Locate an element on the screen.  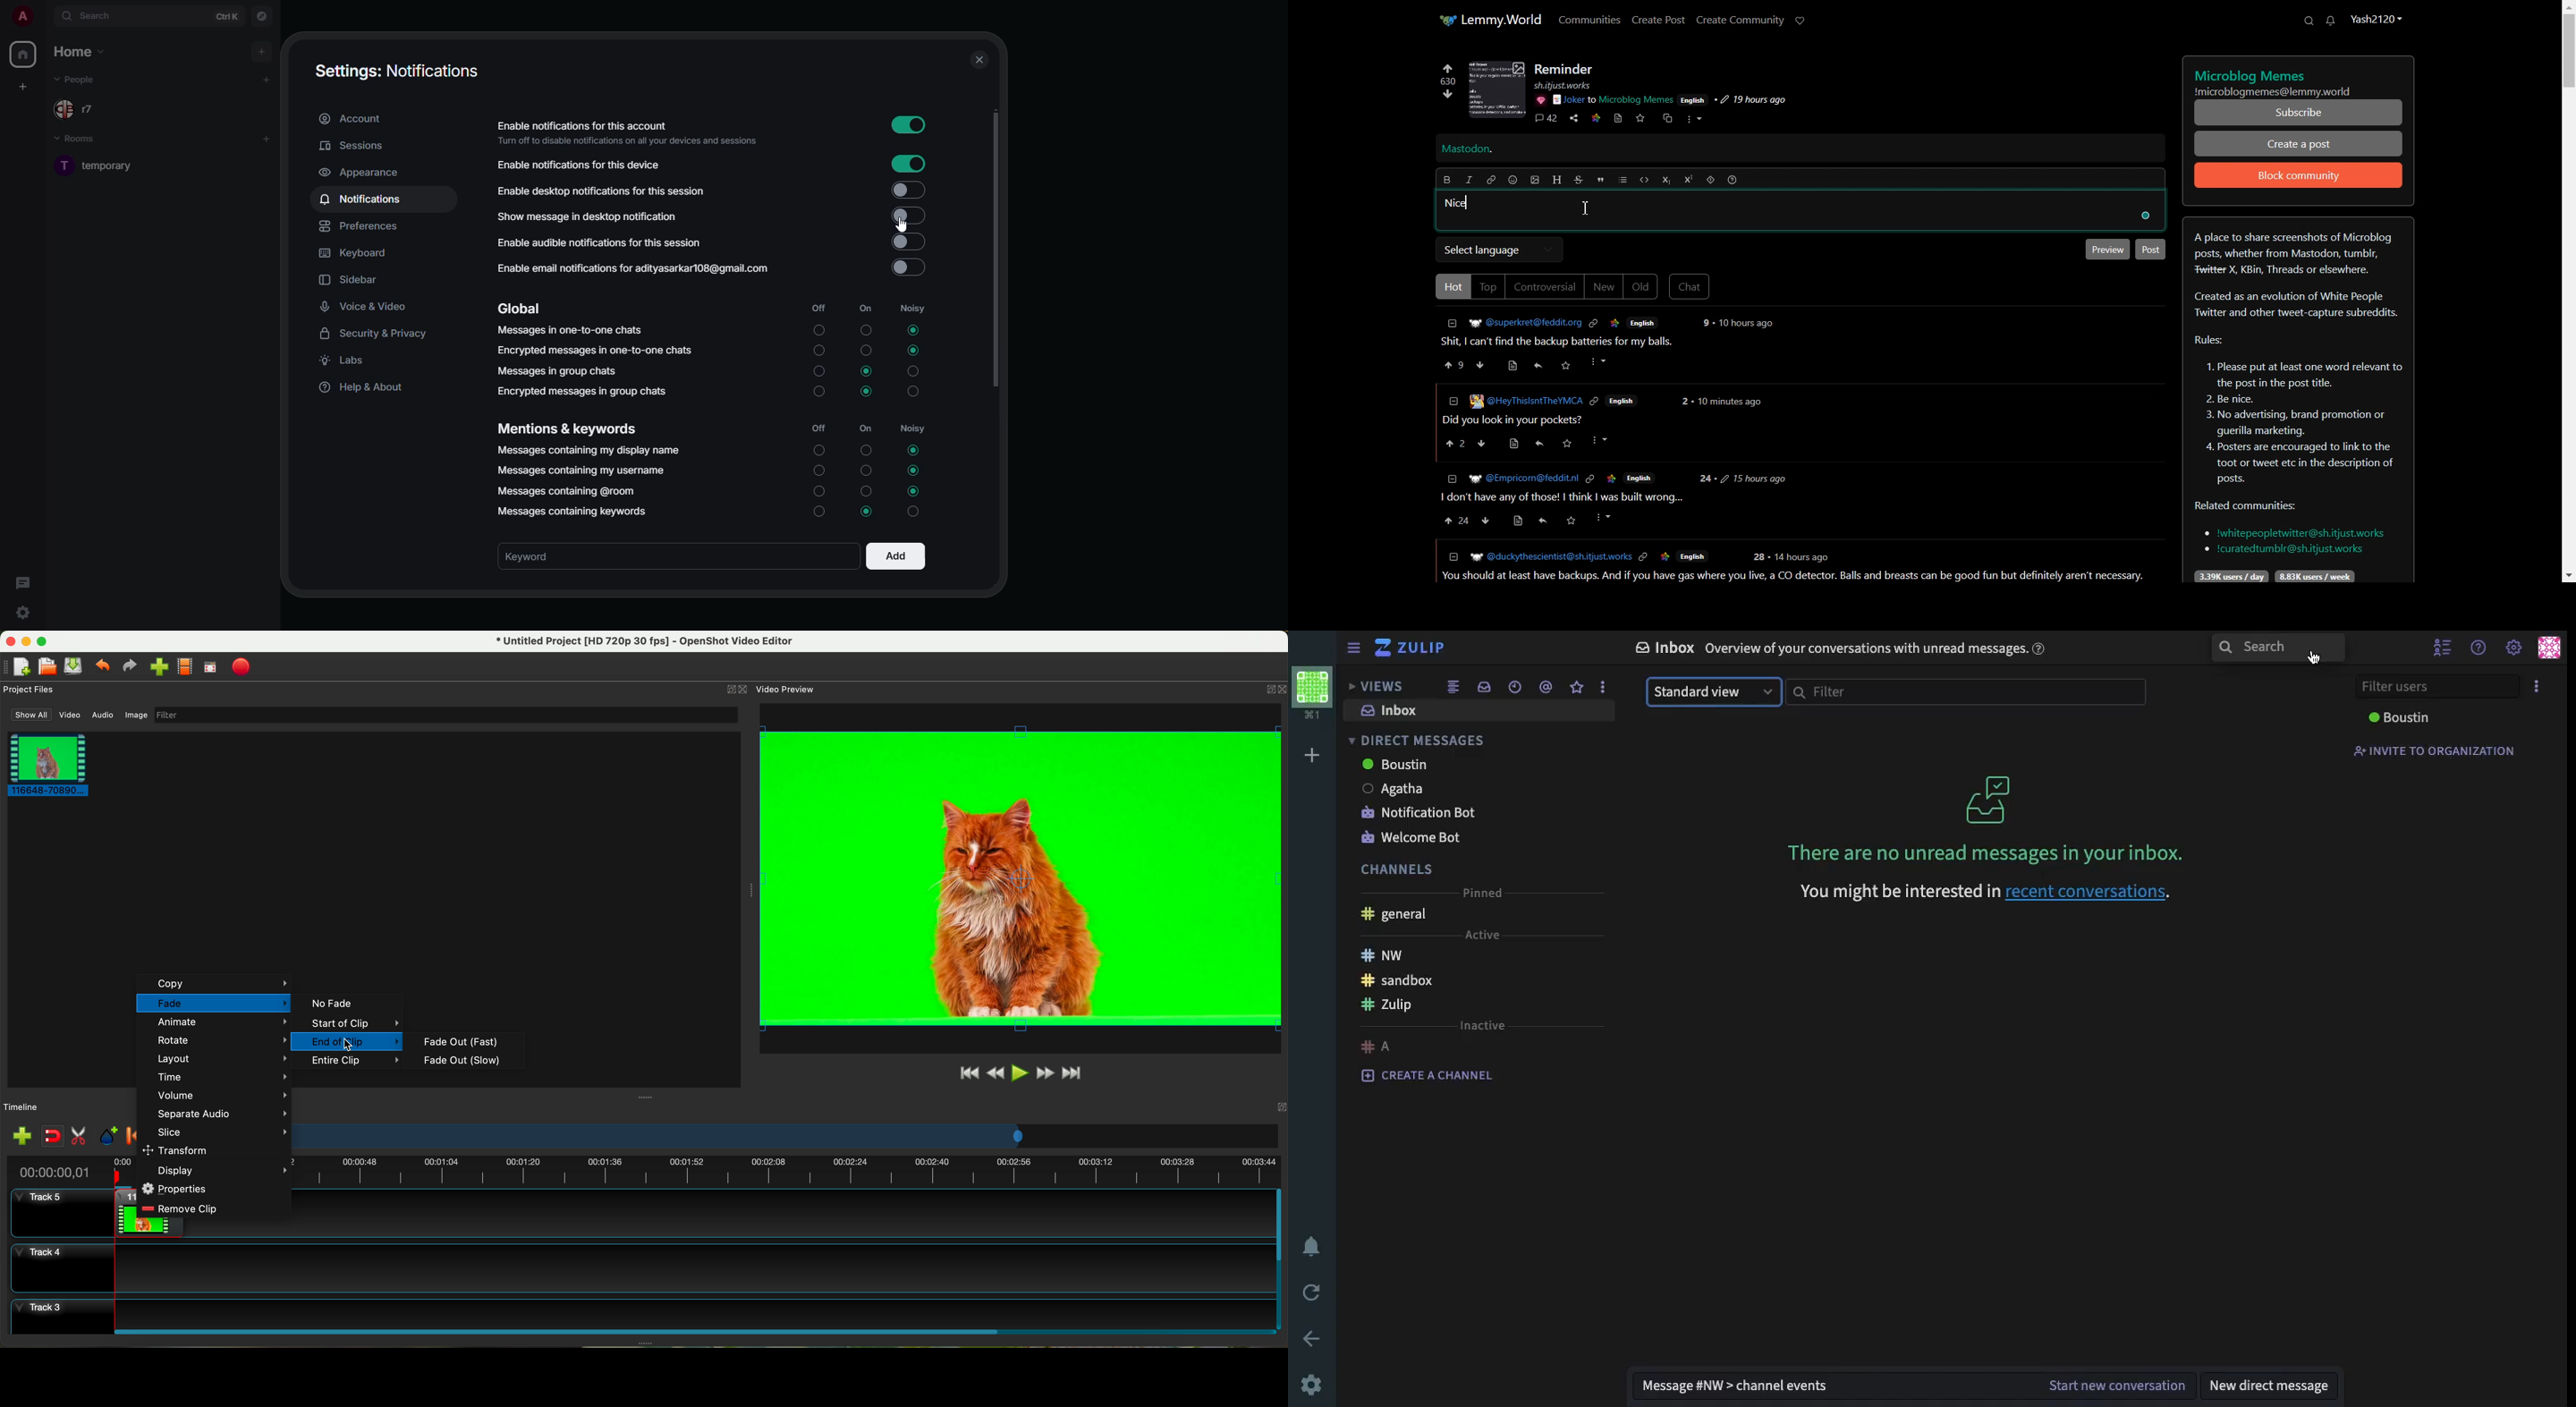
 is located at coordinates (1567, 365).